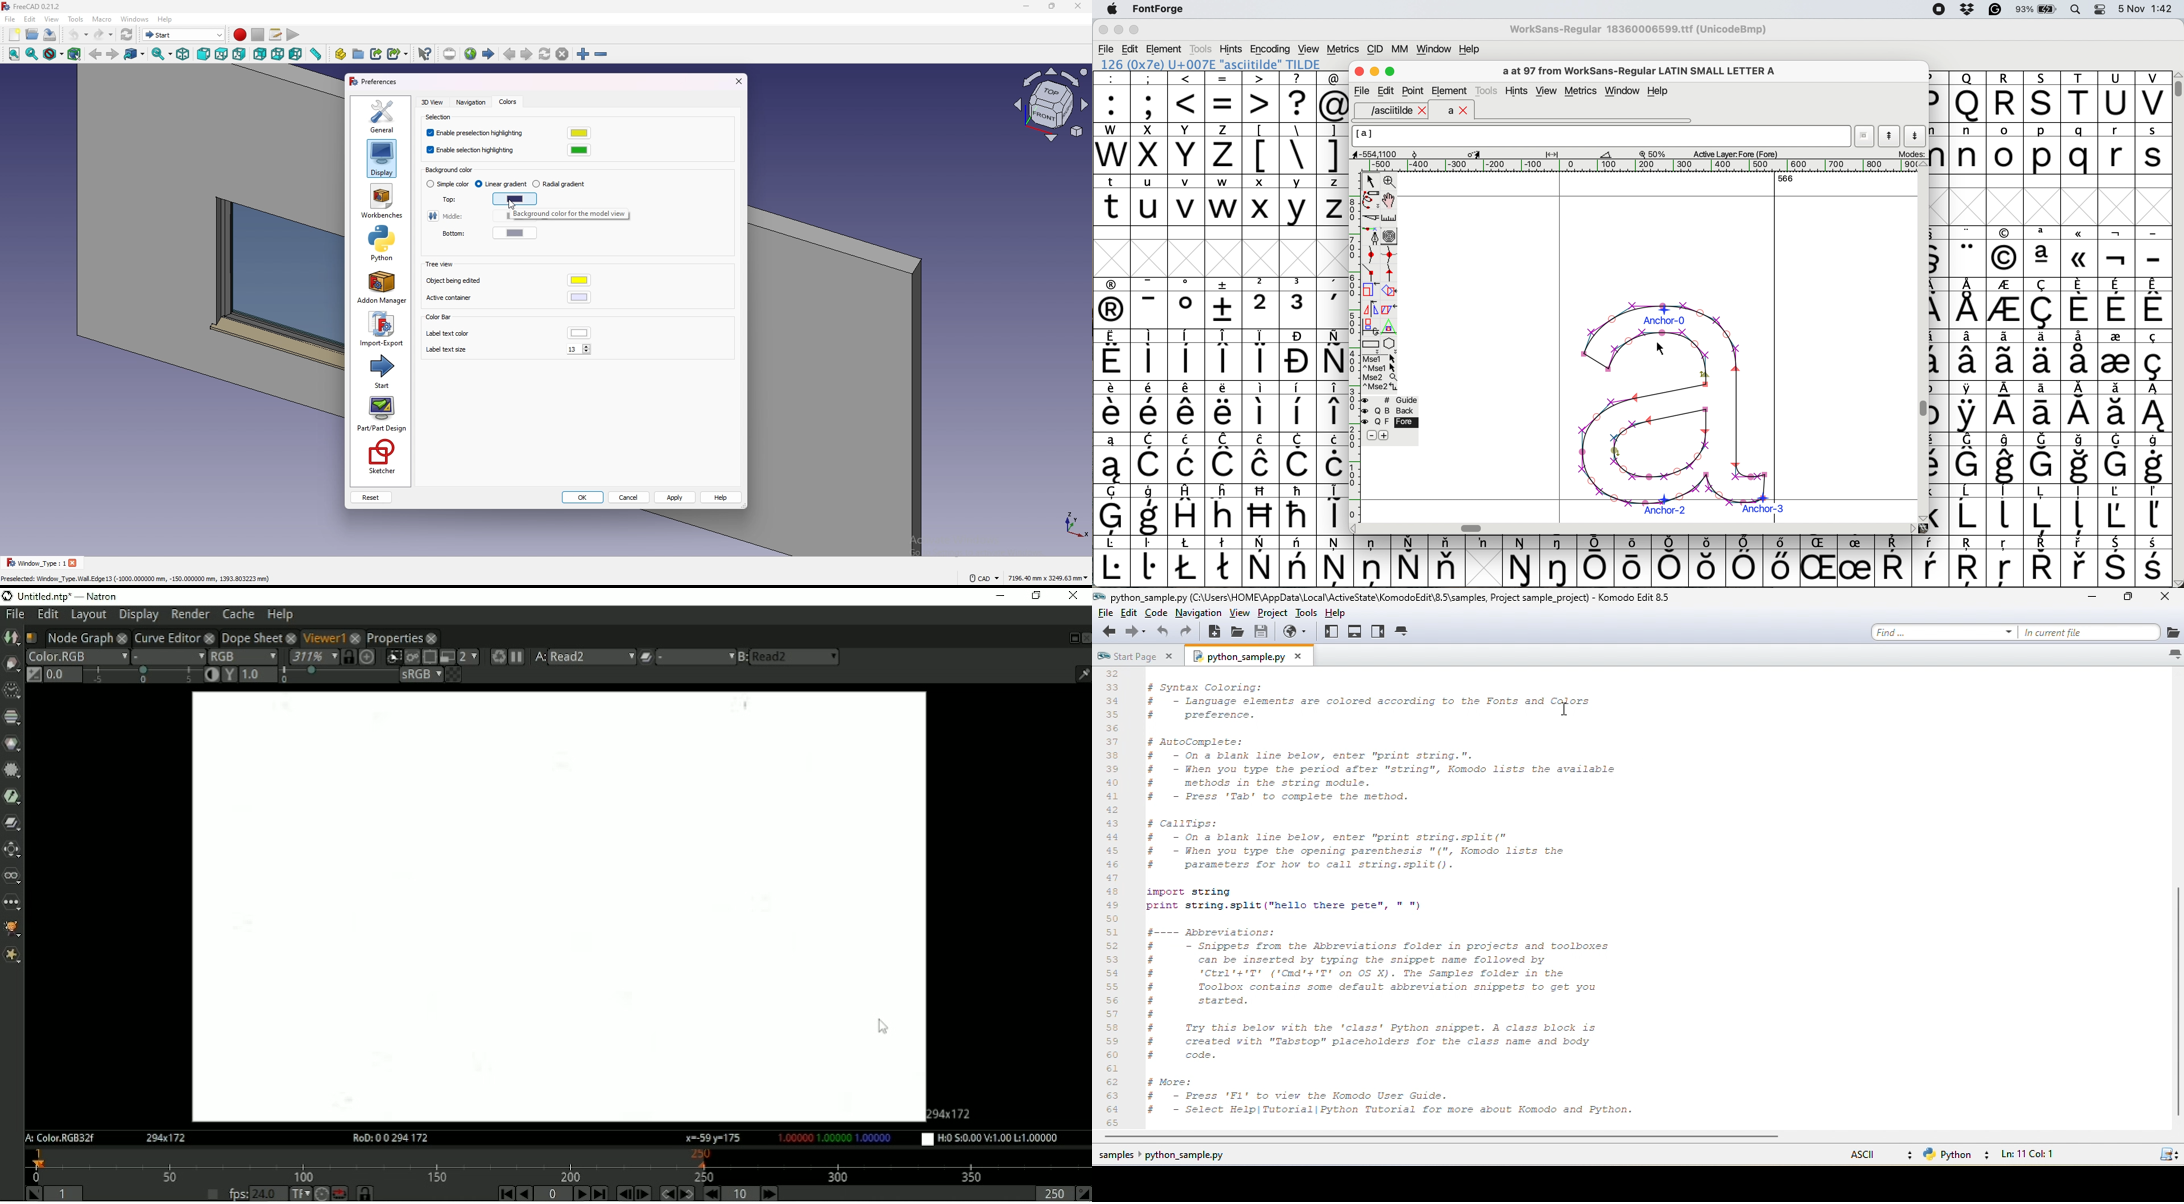 This screenshot has height=1204, width=2184. What do you see at coordinates (374, 82) in the screenshot?
I see `preferences` at bounding box center [374, 82].